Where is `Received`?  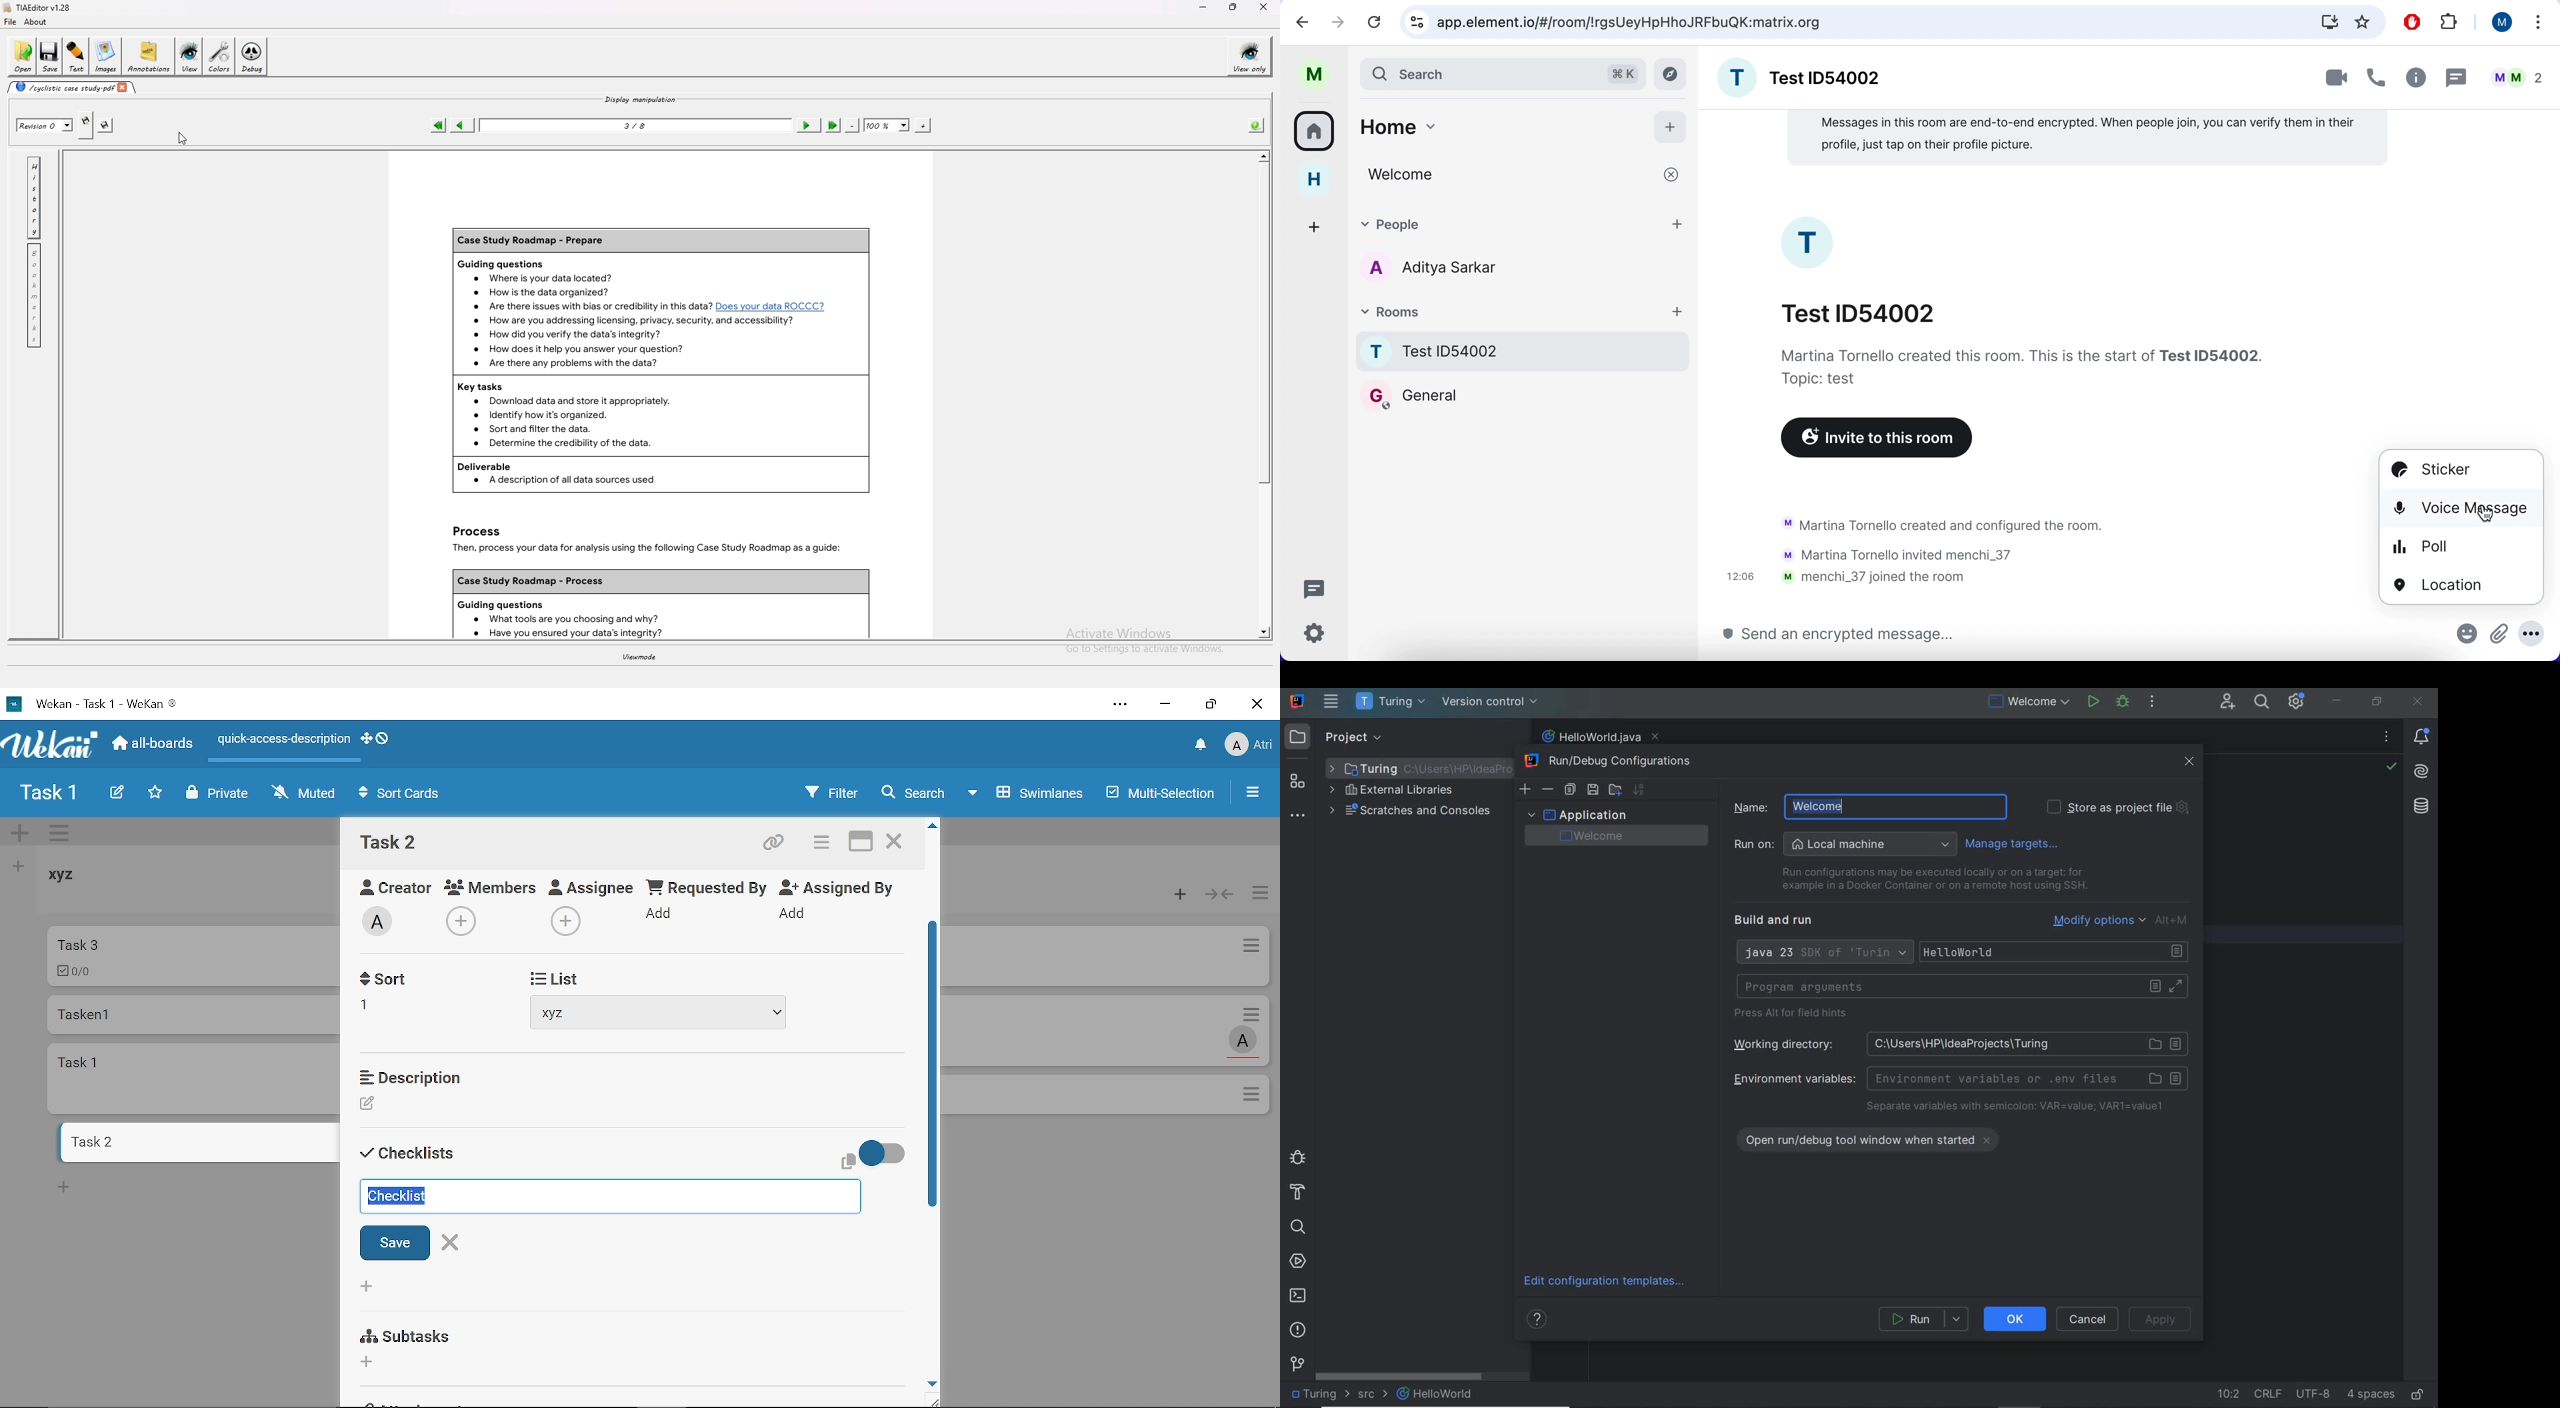
Received is located at coordinates (405, 981).